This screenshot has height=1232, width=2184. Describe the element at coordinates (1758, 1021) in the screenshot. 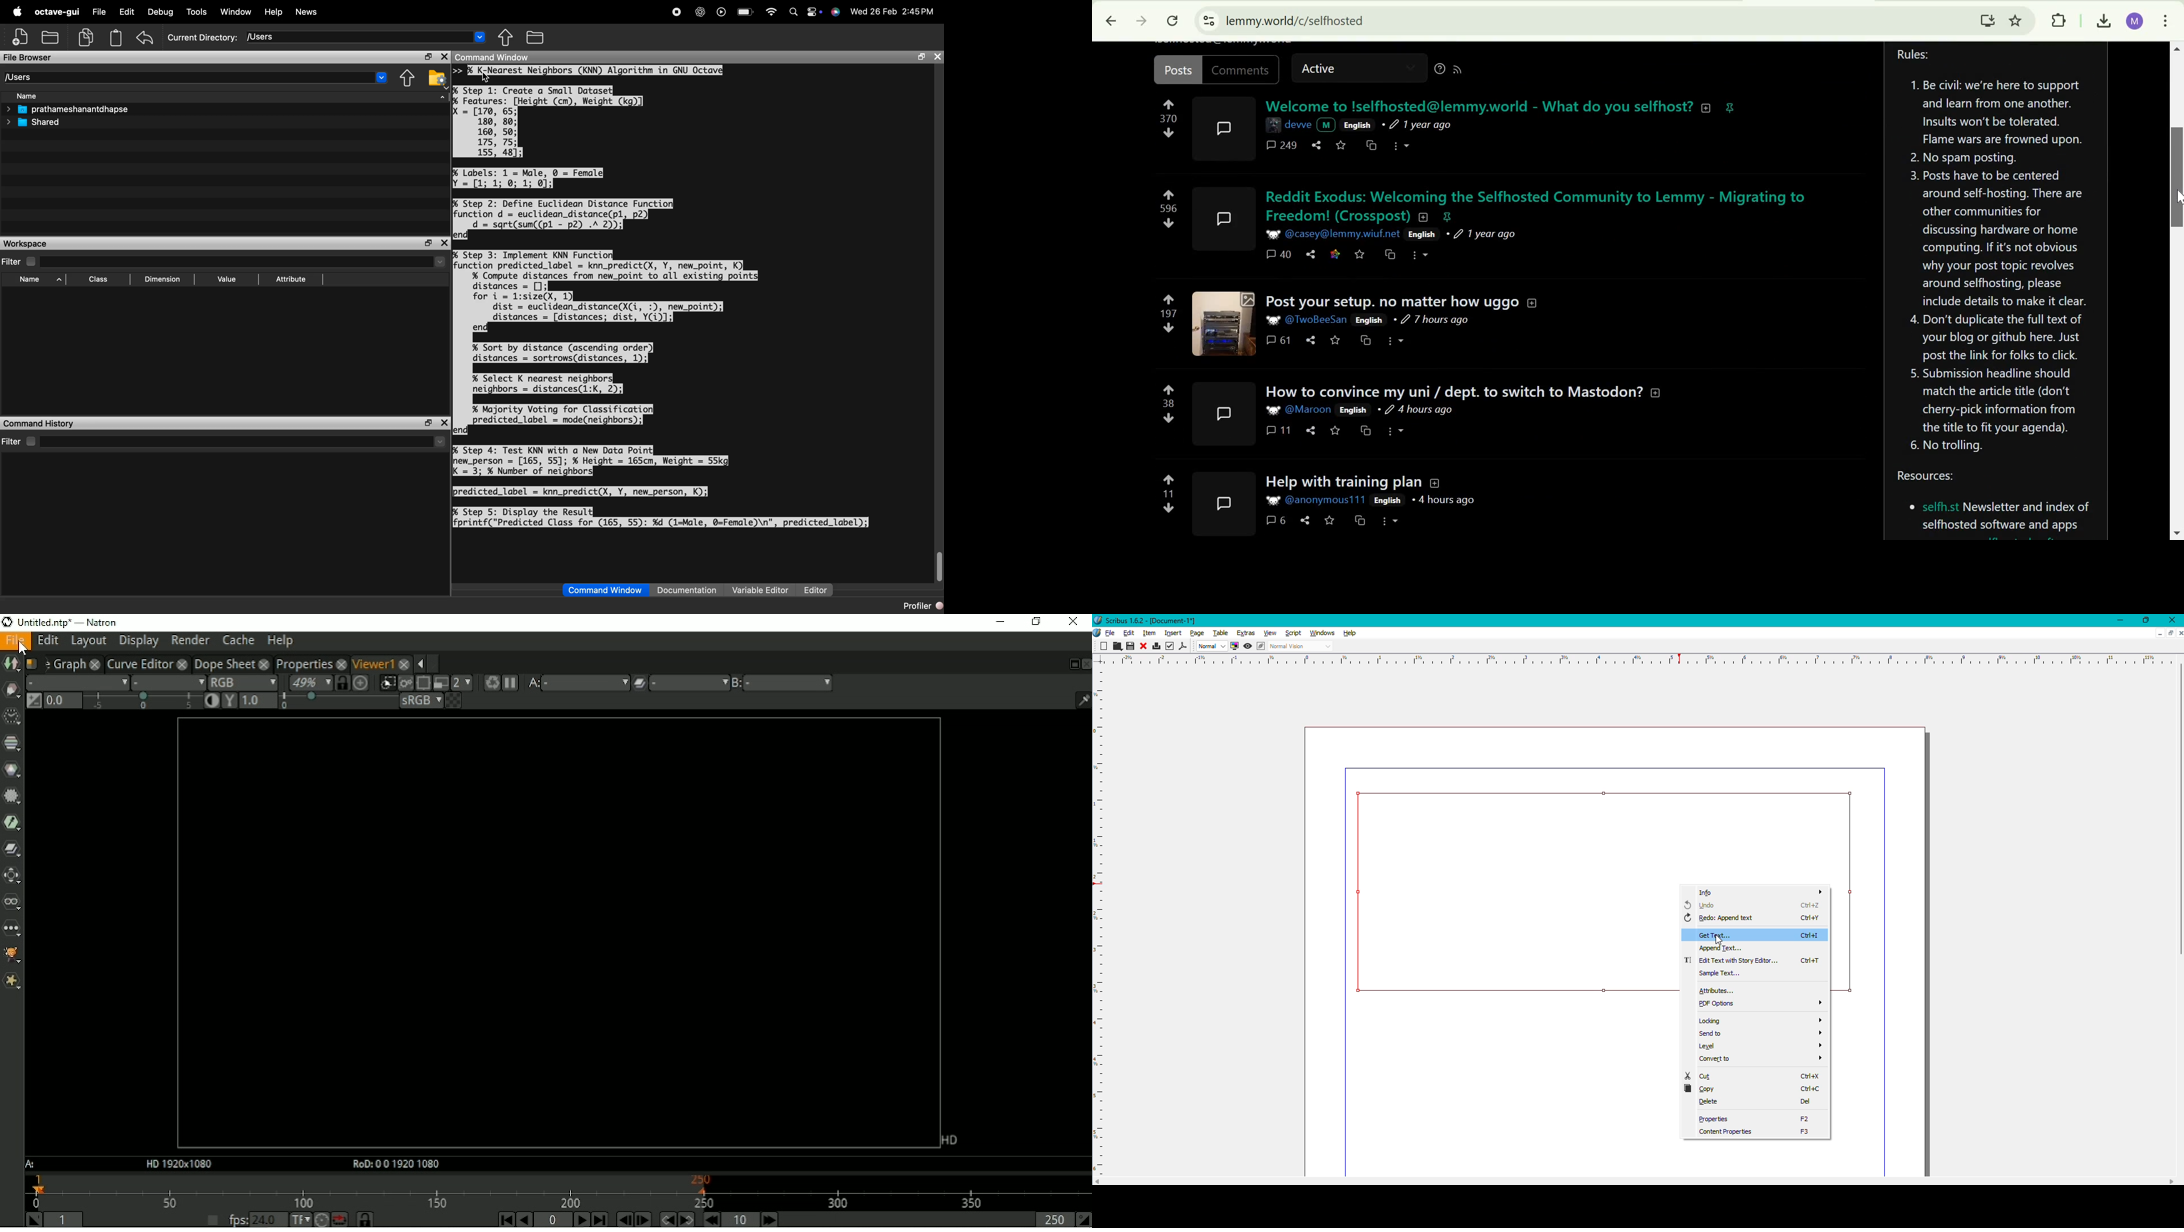

I see `Locking` at that location.